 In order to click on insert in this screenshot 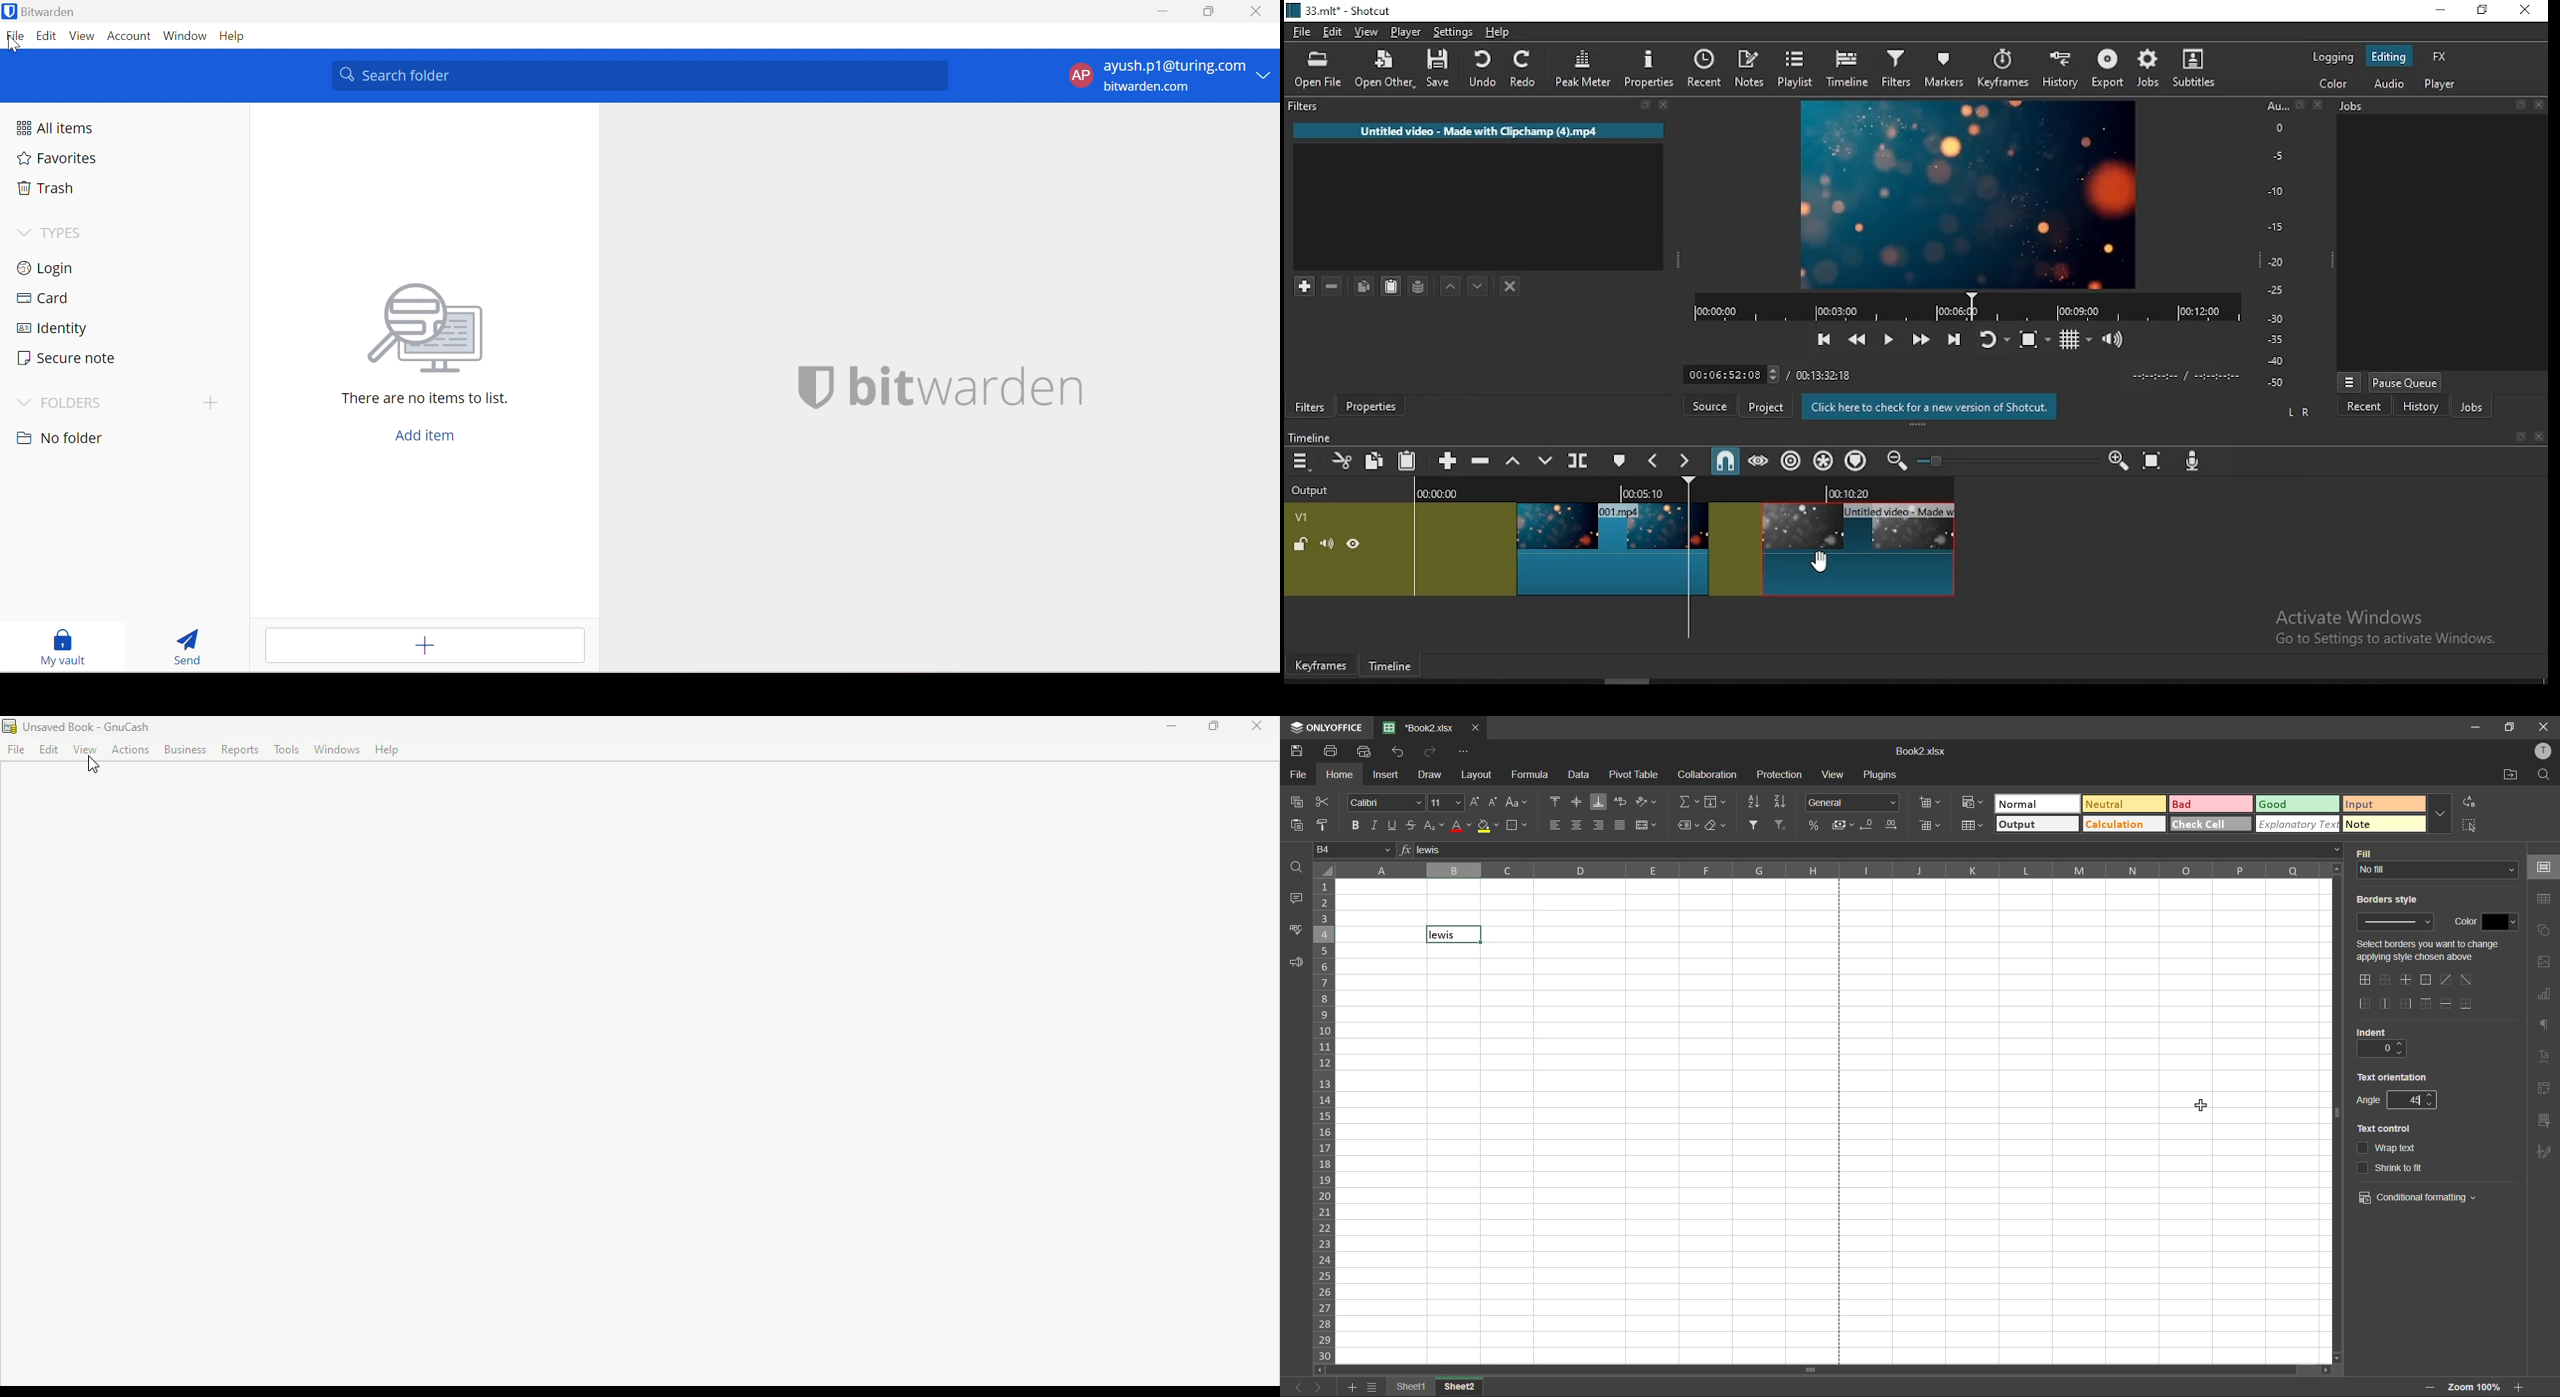, I will do `click(1388, 774)`.